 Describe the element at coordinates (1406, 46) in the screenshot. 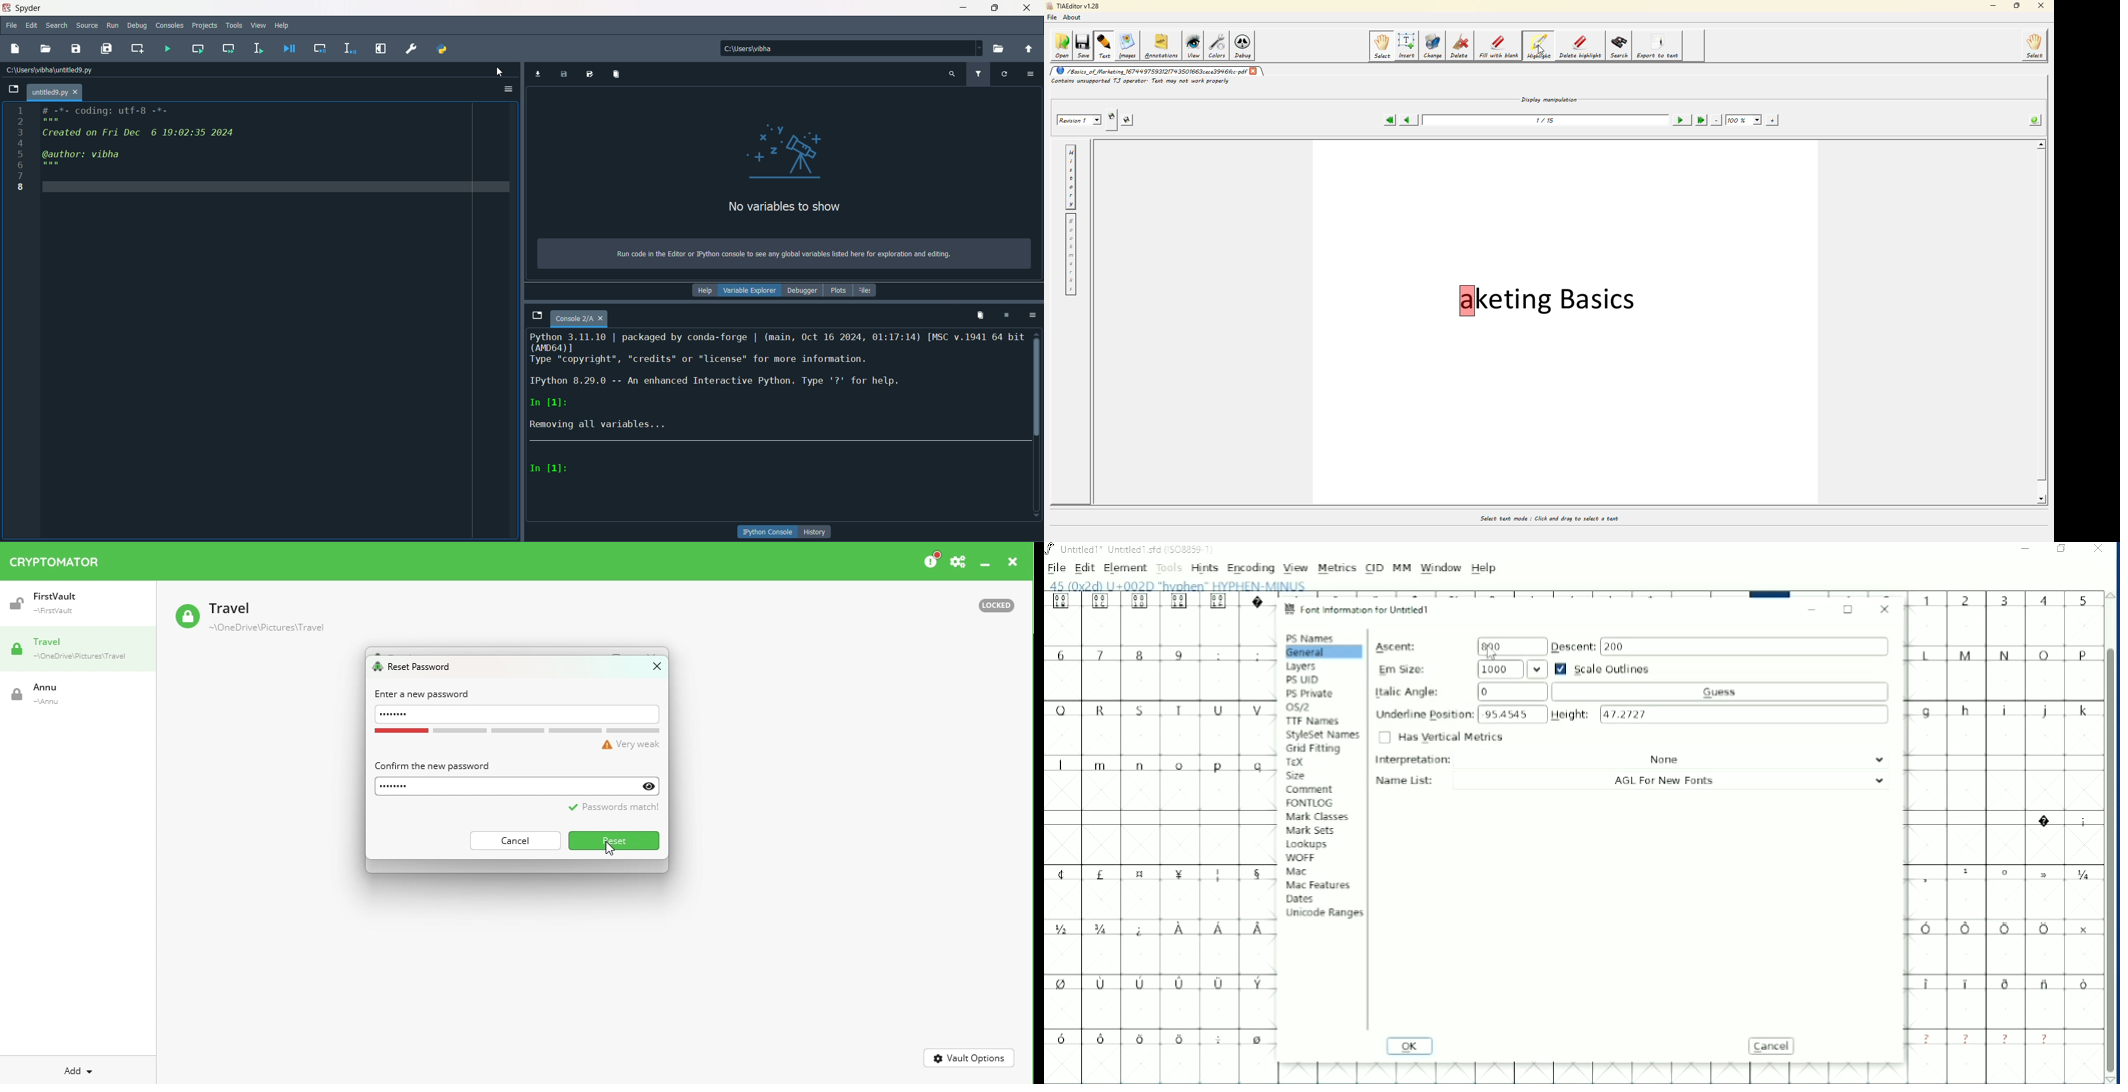

I see `insert` at that location.